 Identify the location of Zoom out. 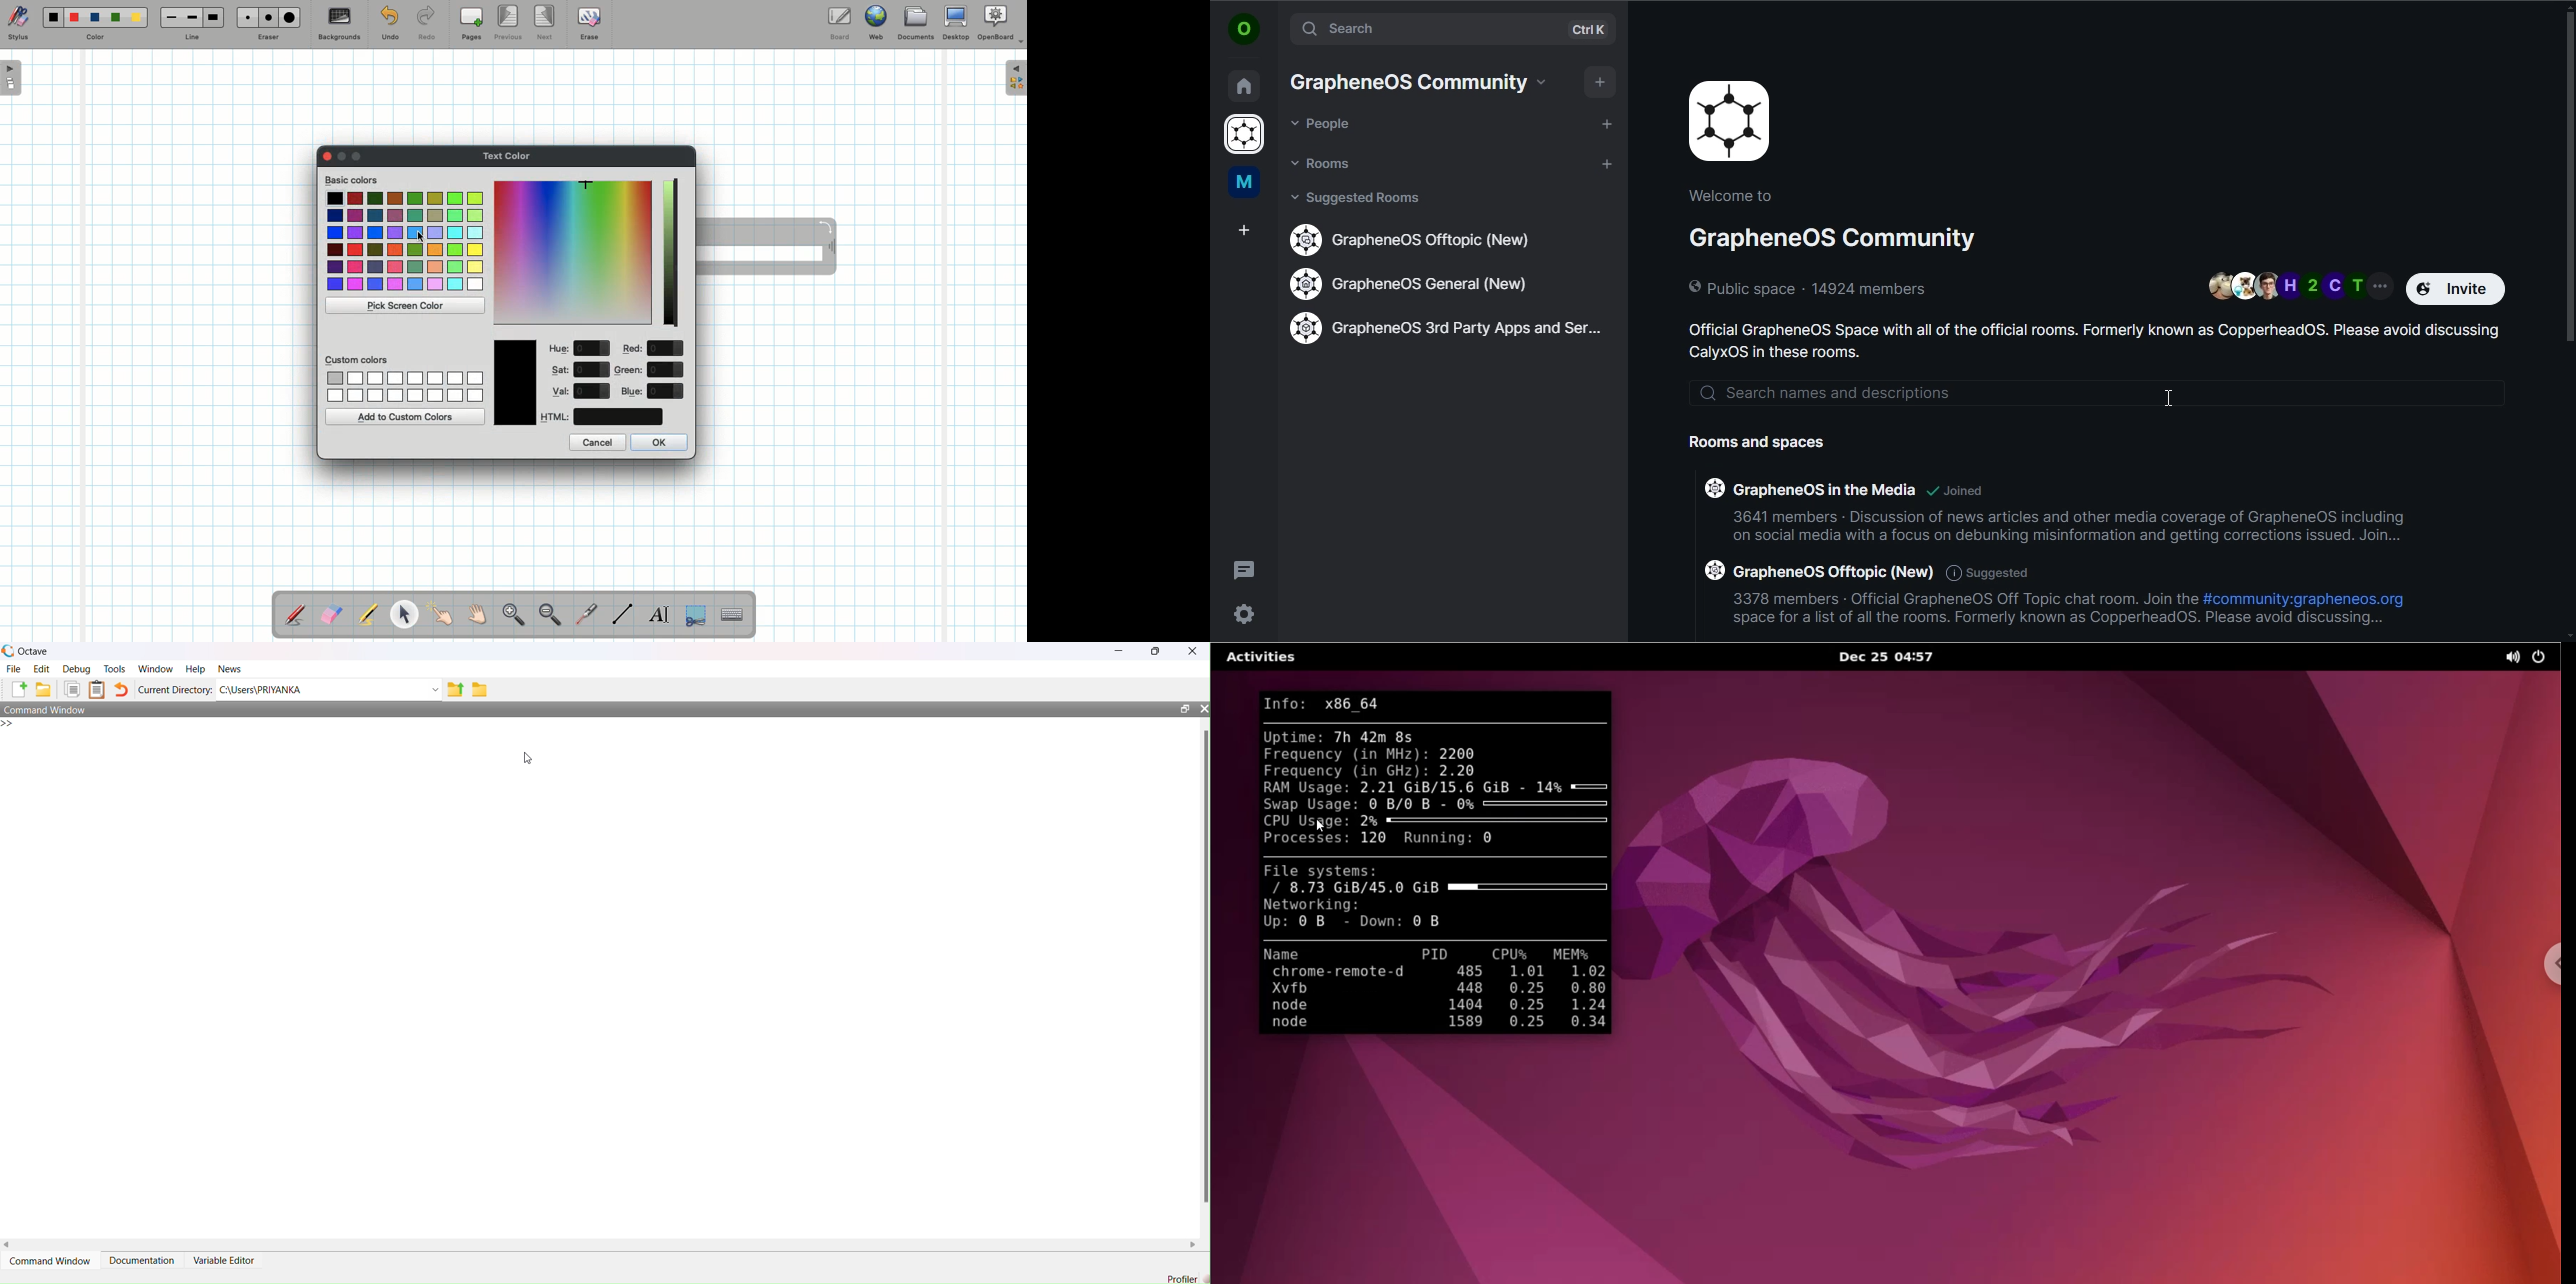
(550, 616).